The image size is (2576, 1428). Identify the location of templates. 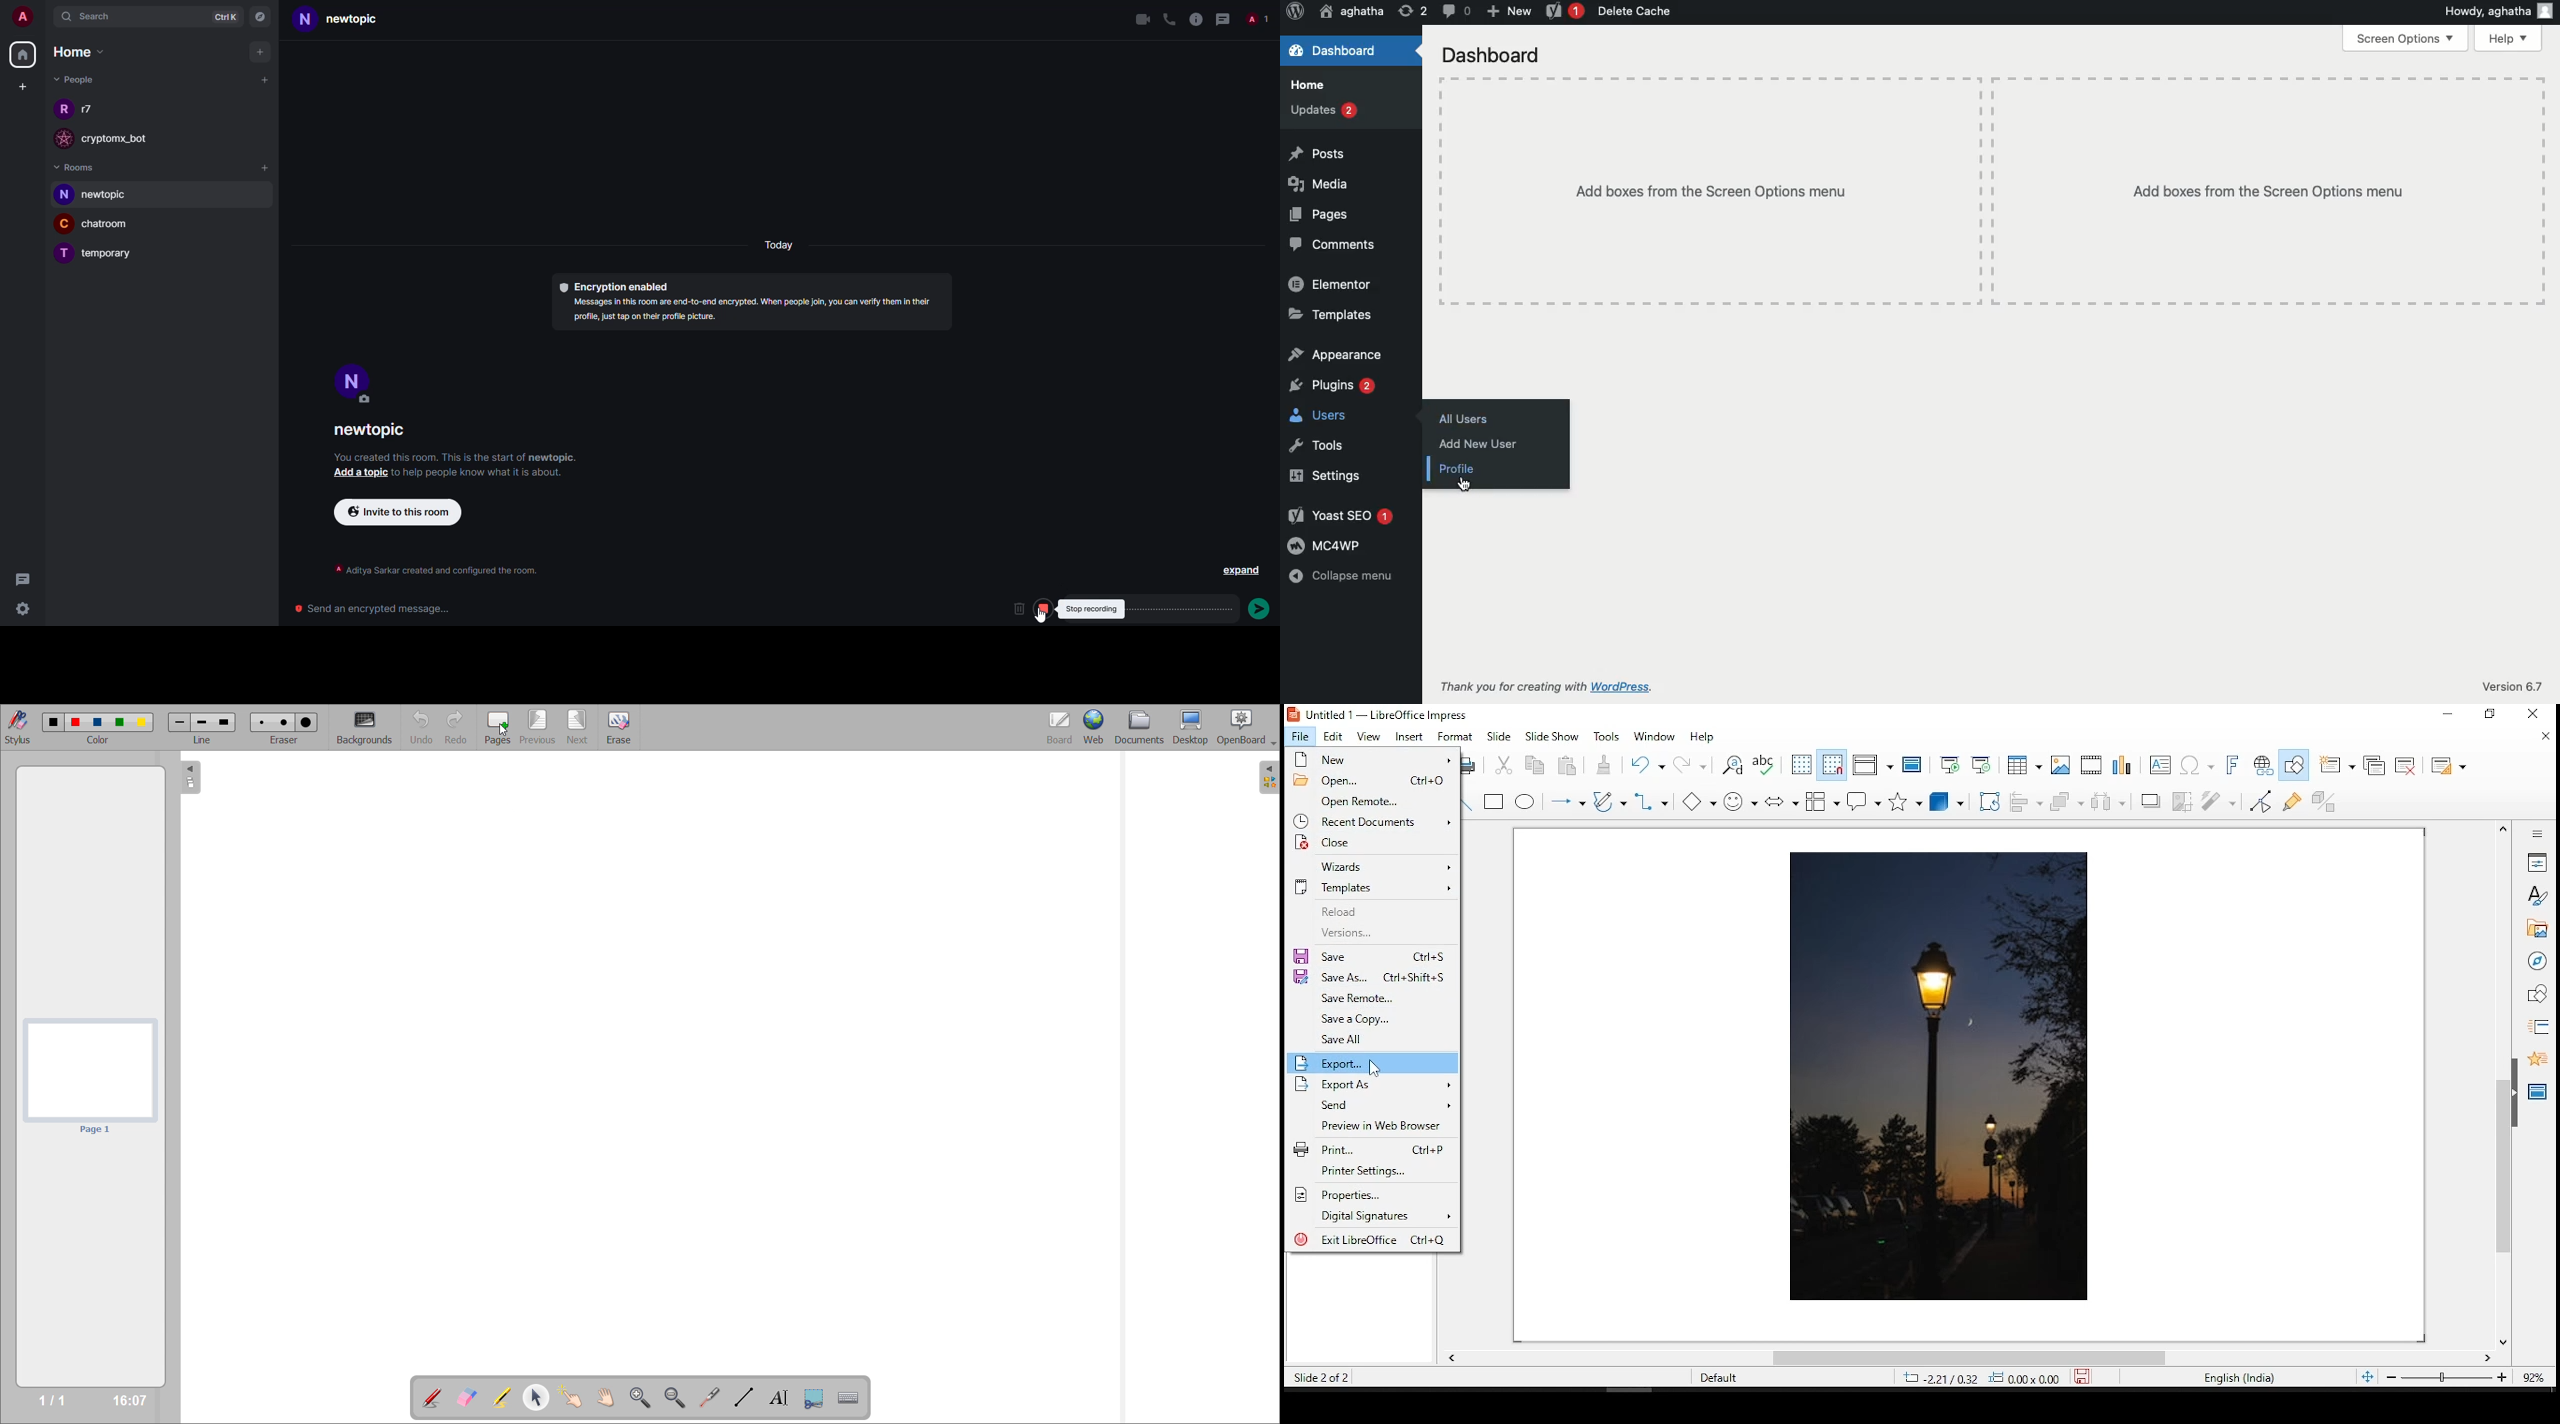
(1372, 888).